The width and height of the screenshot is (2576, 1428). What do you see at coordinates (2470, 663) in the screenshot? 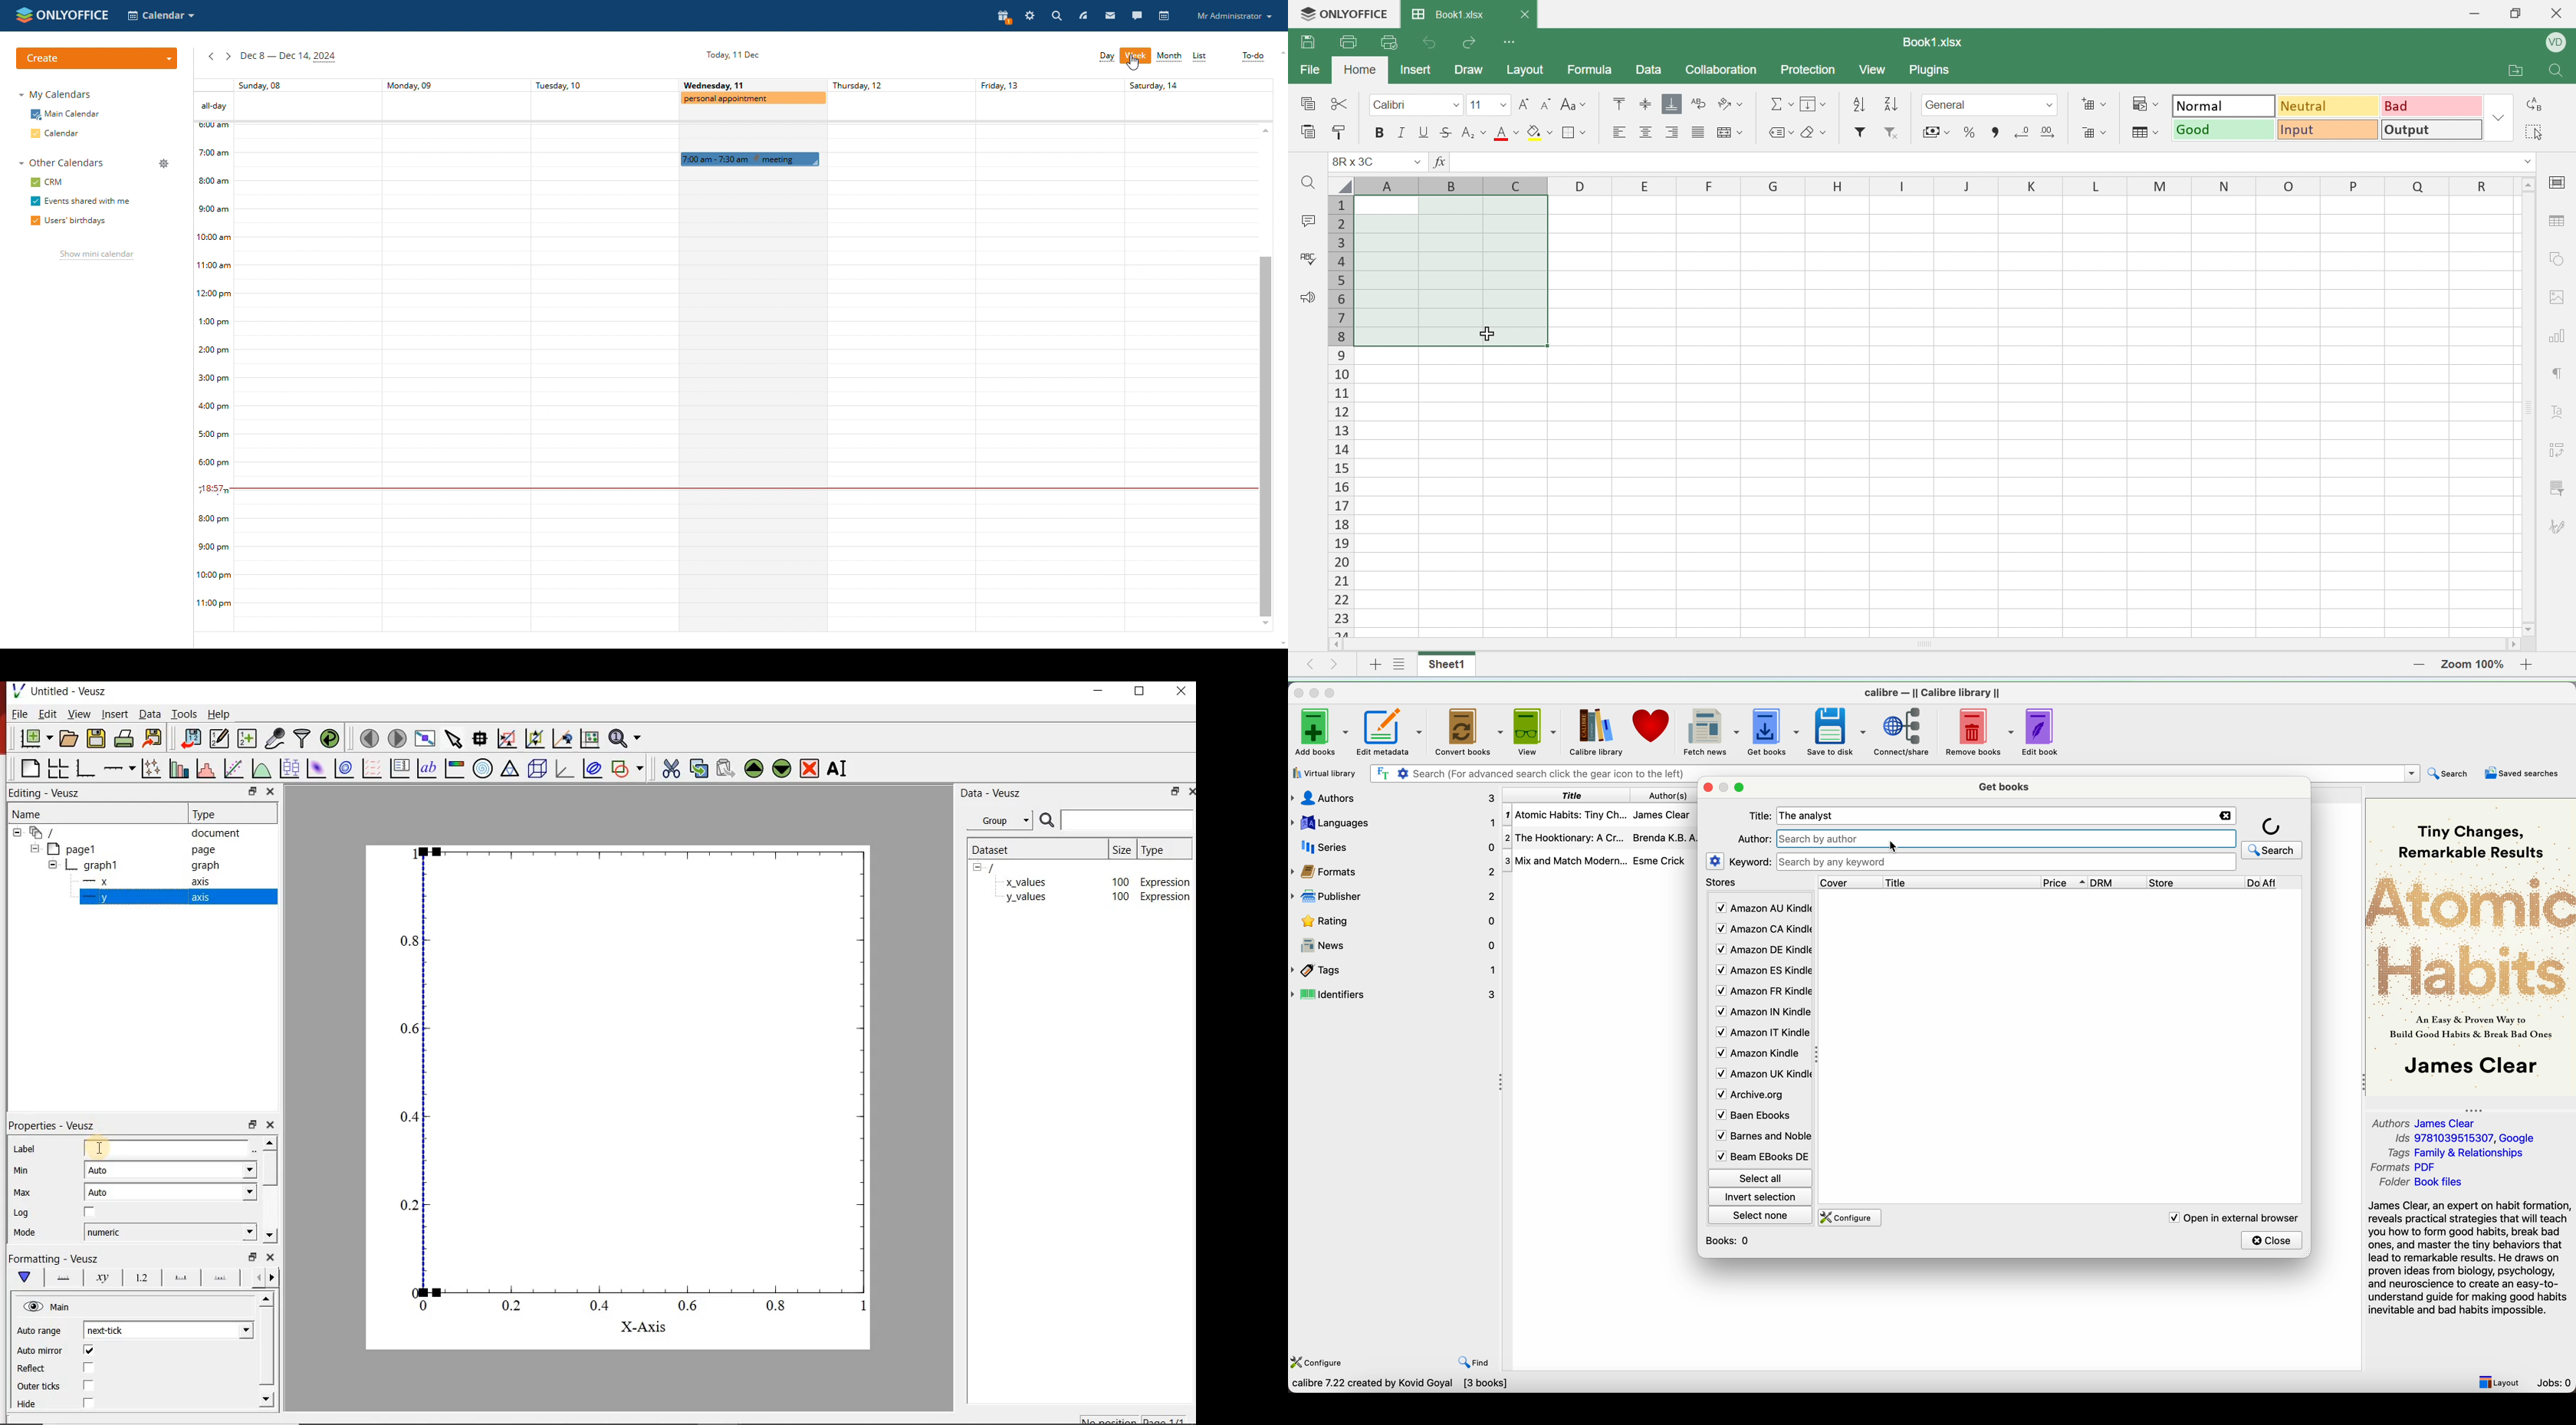
I see `zoom number` at bounding box center [2470, 663].